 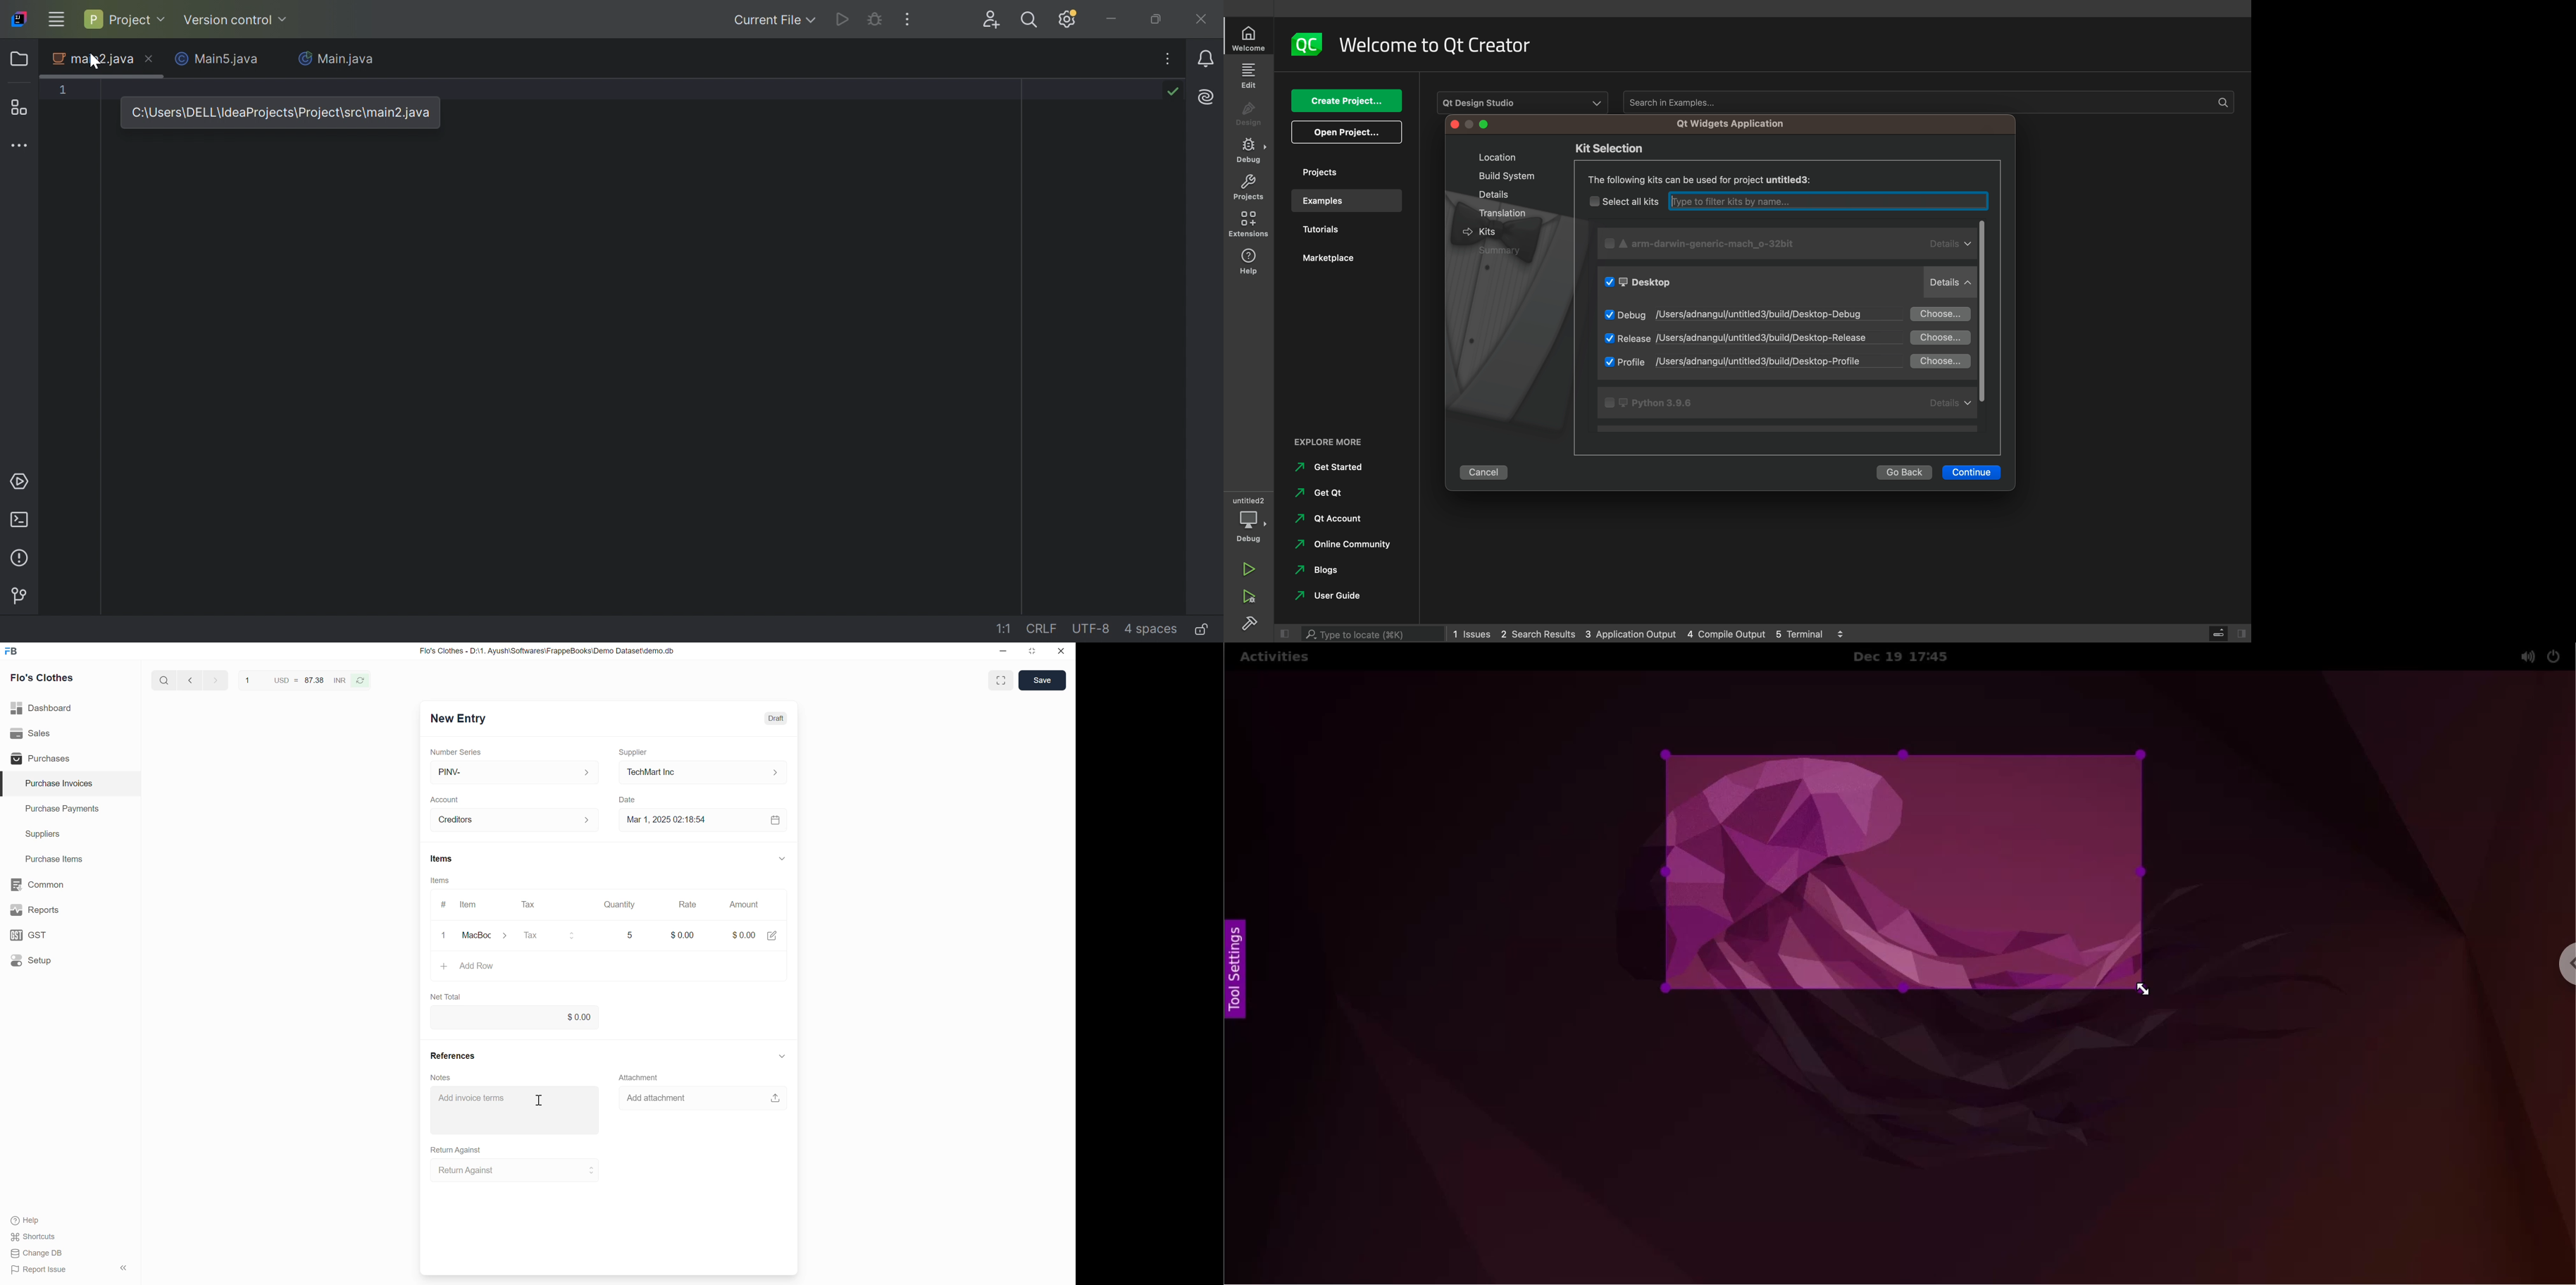 I want to click on , so click(x=1320, y=573).